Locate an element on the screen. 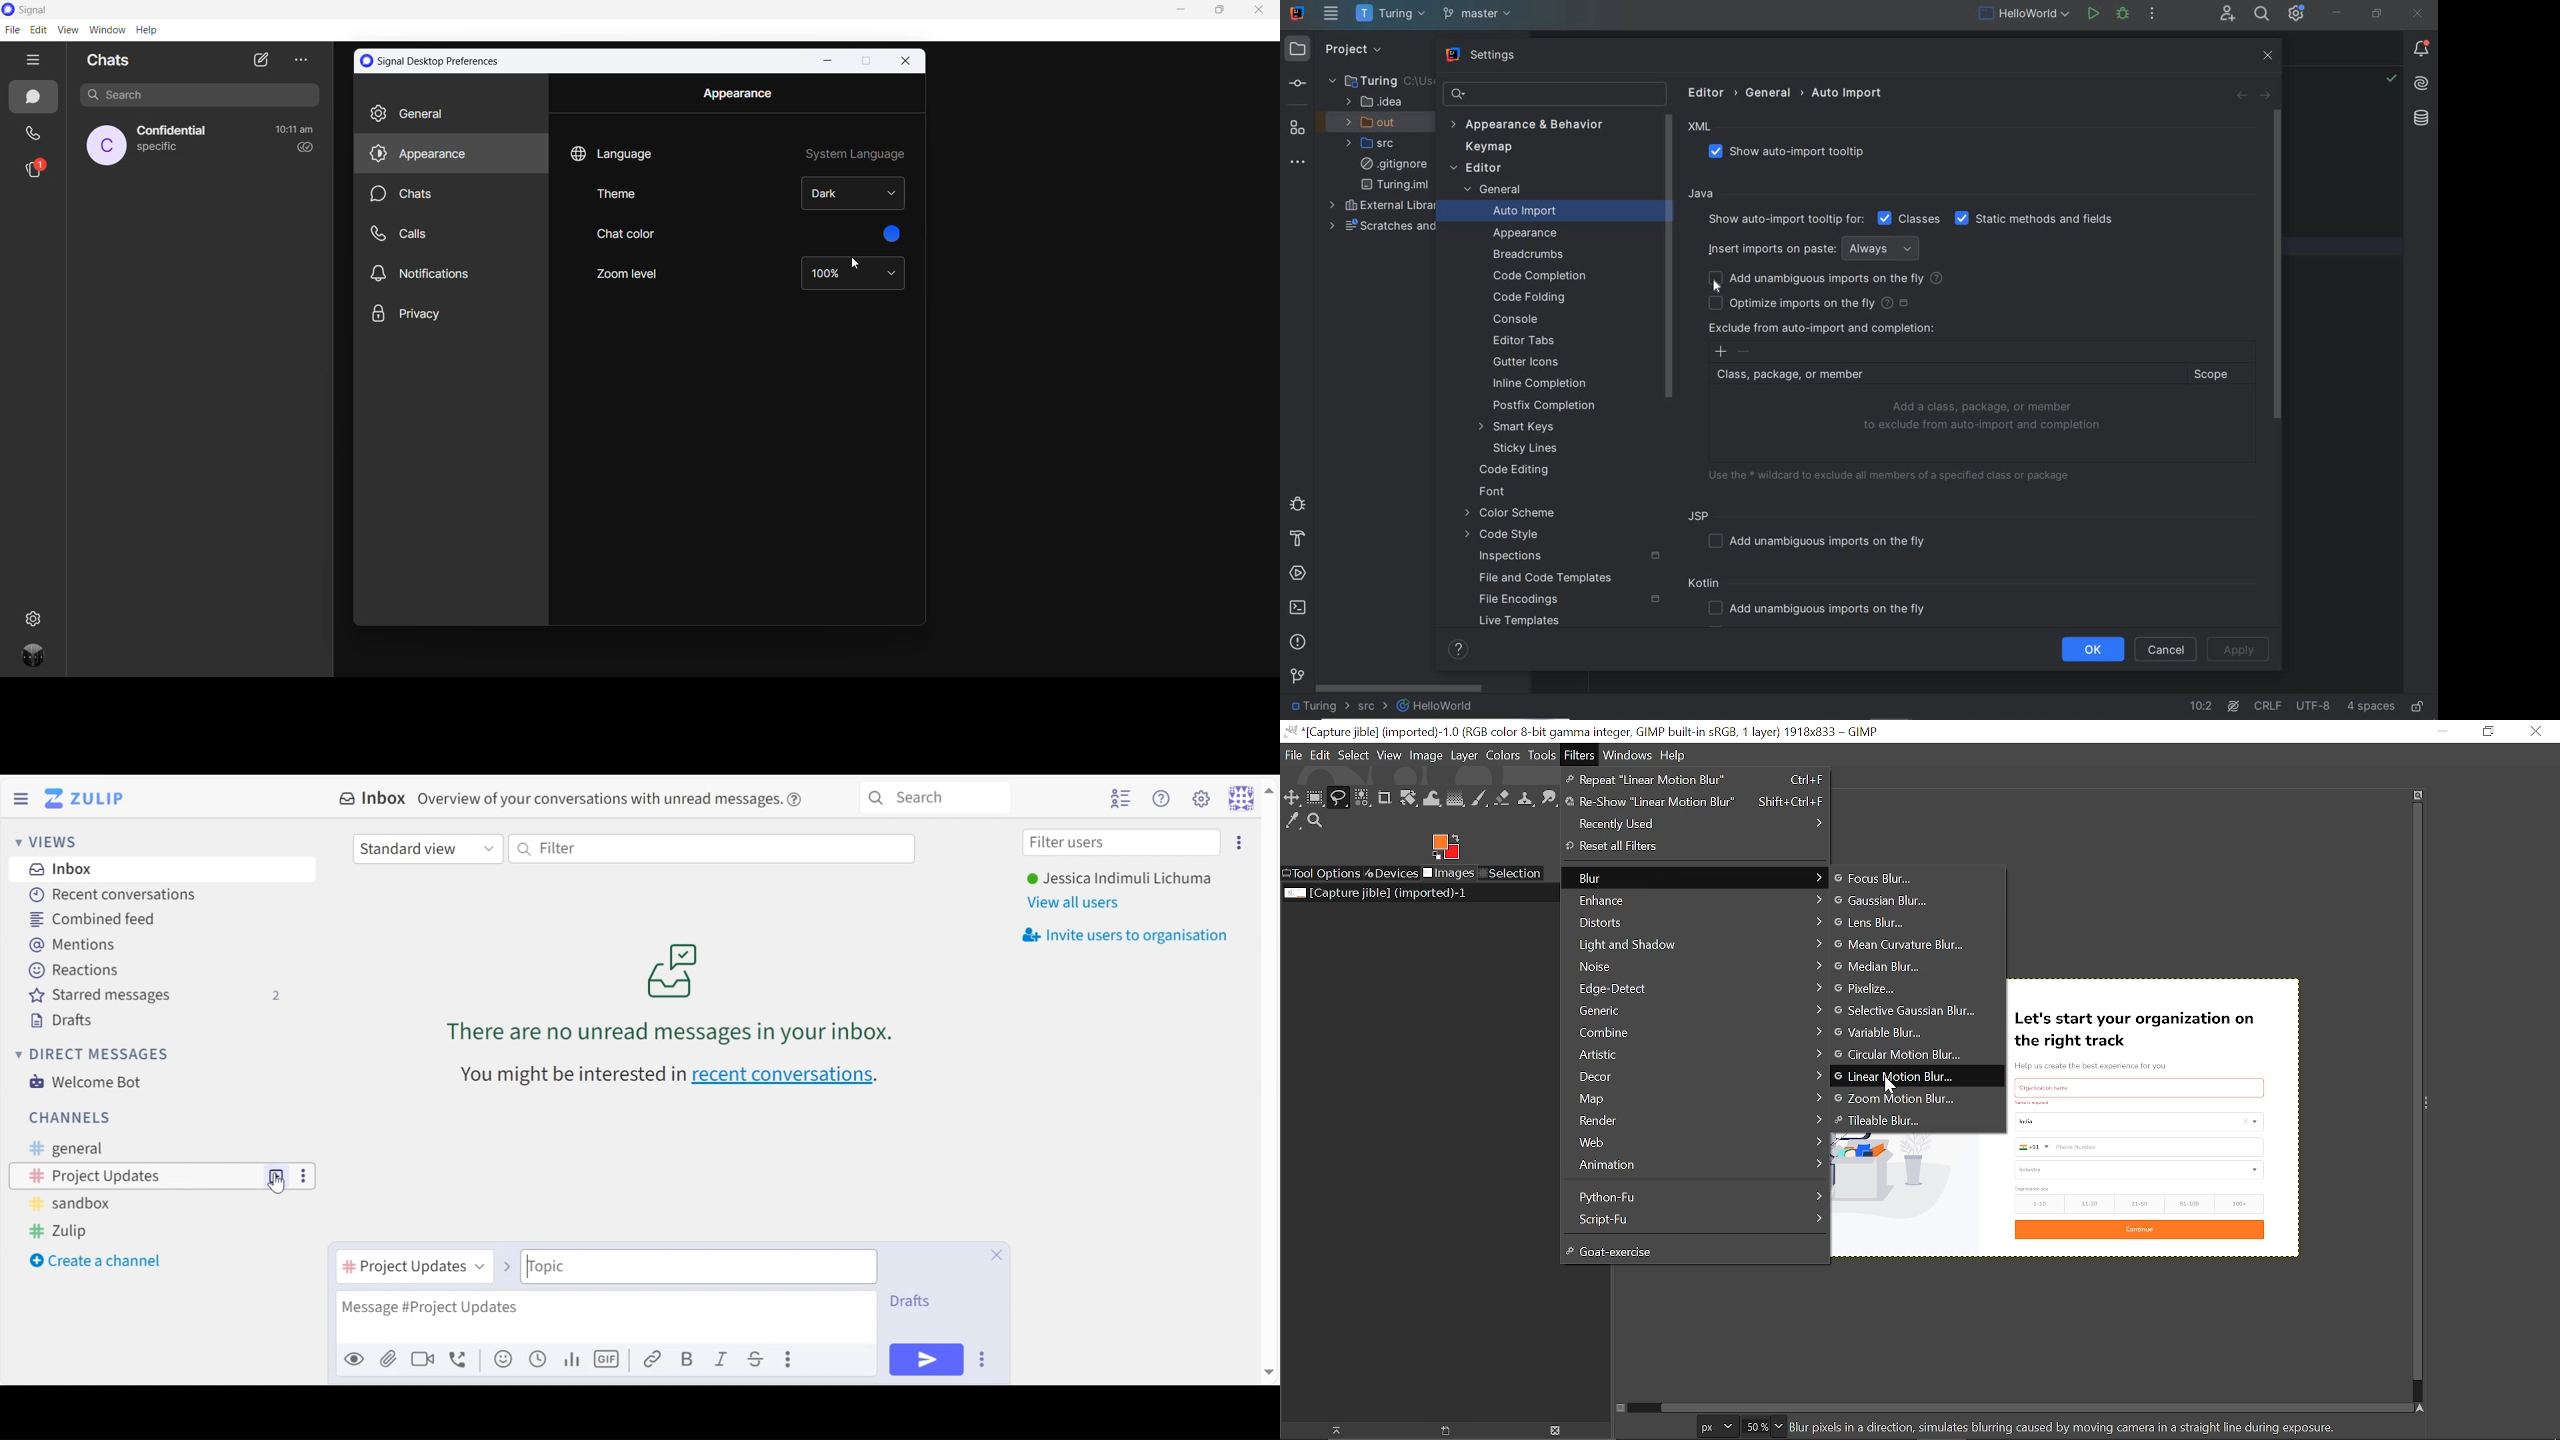  LINE SEPARATOR is located at coordinates (2269, 703).